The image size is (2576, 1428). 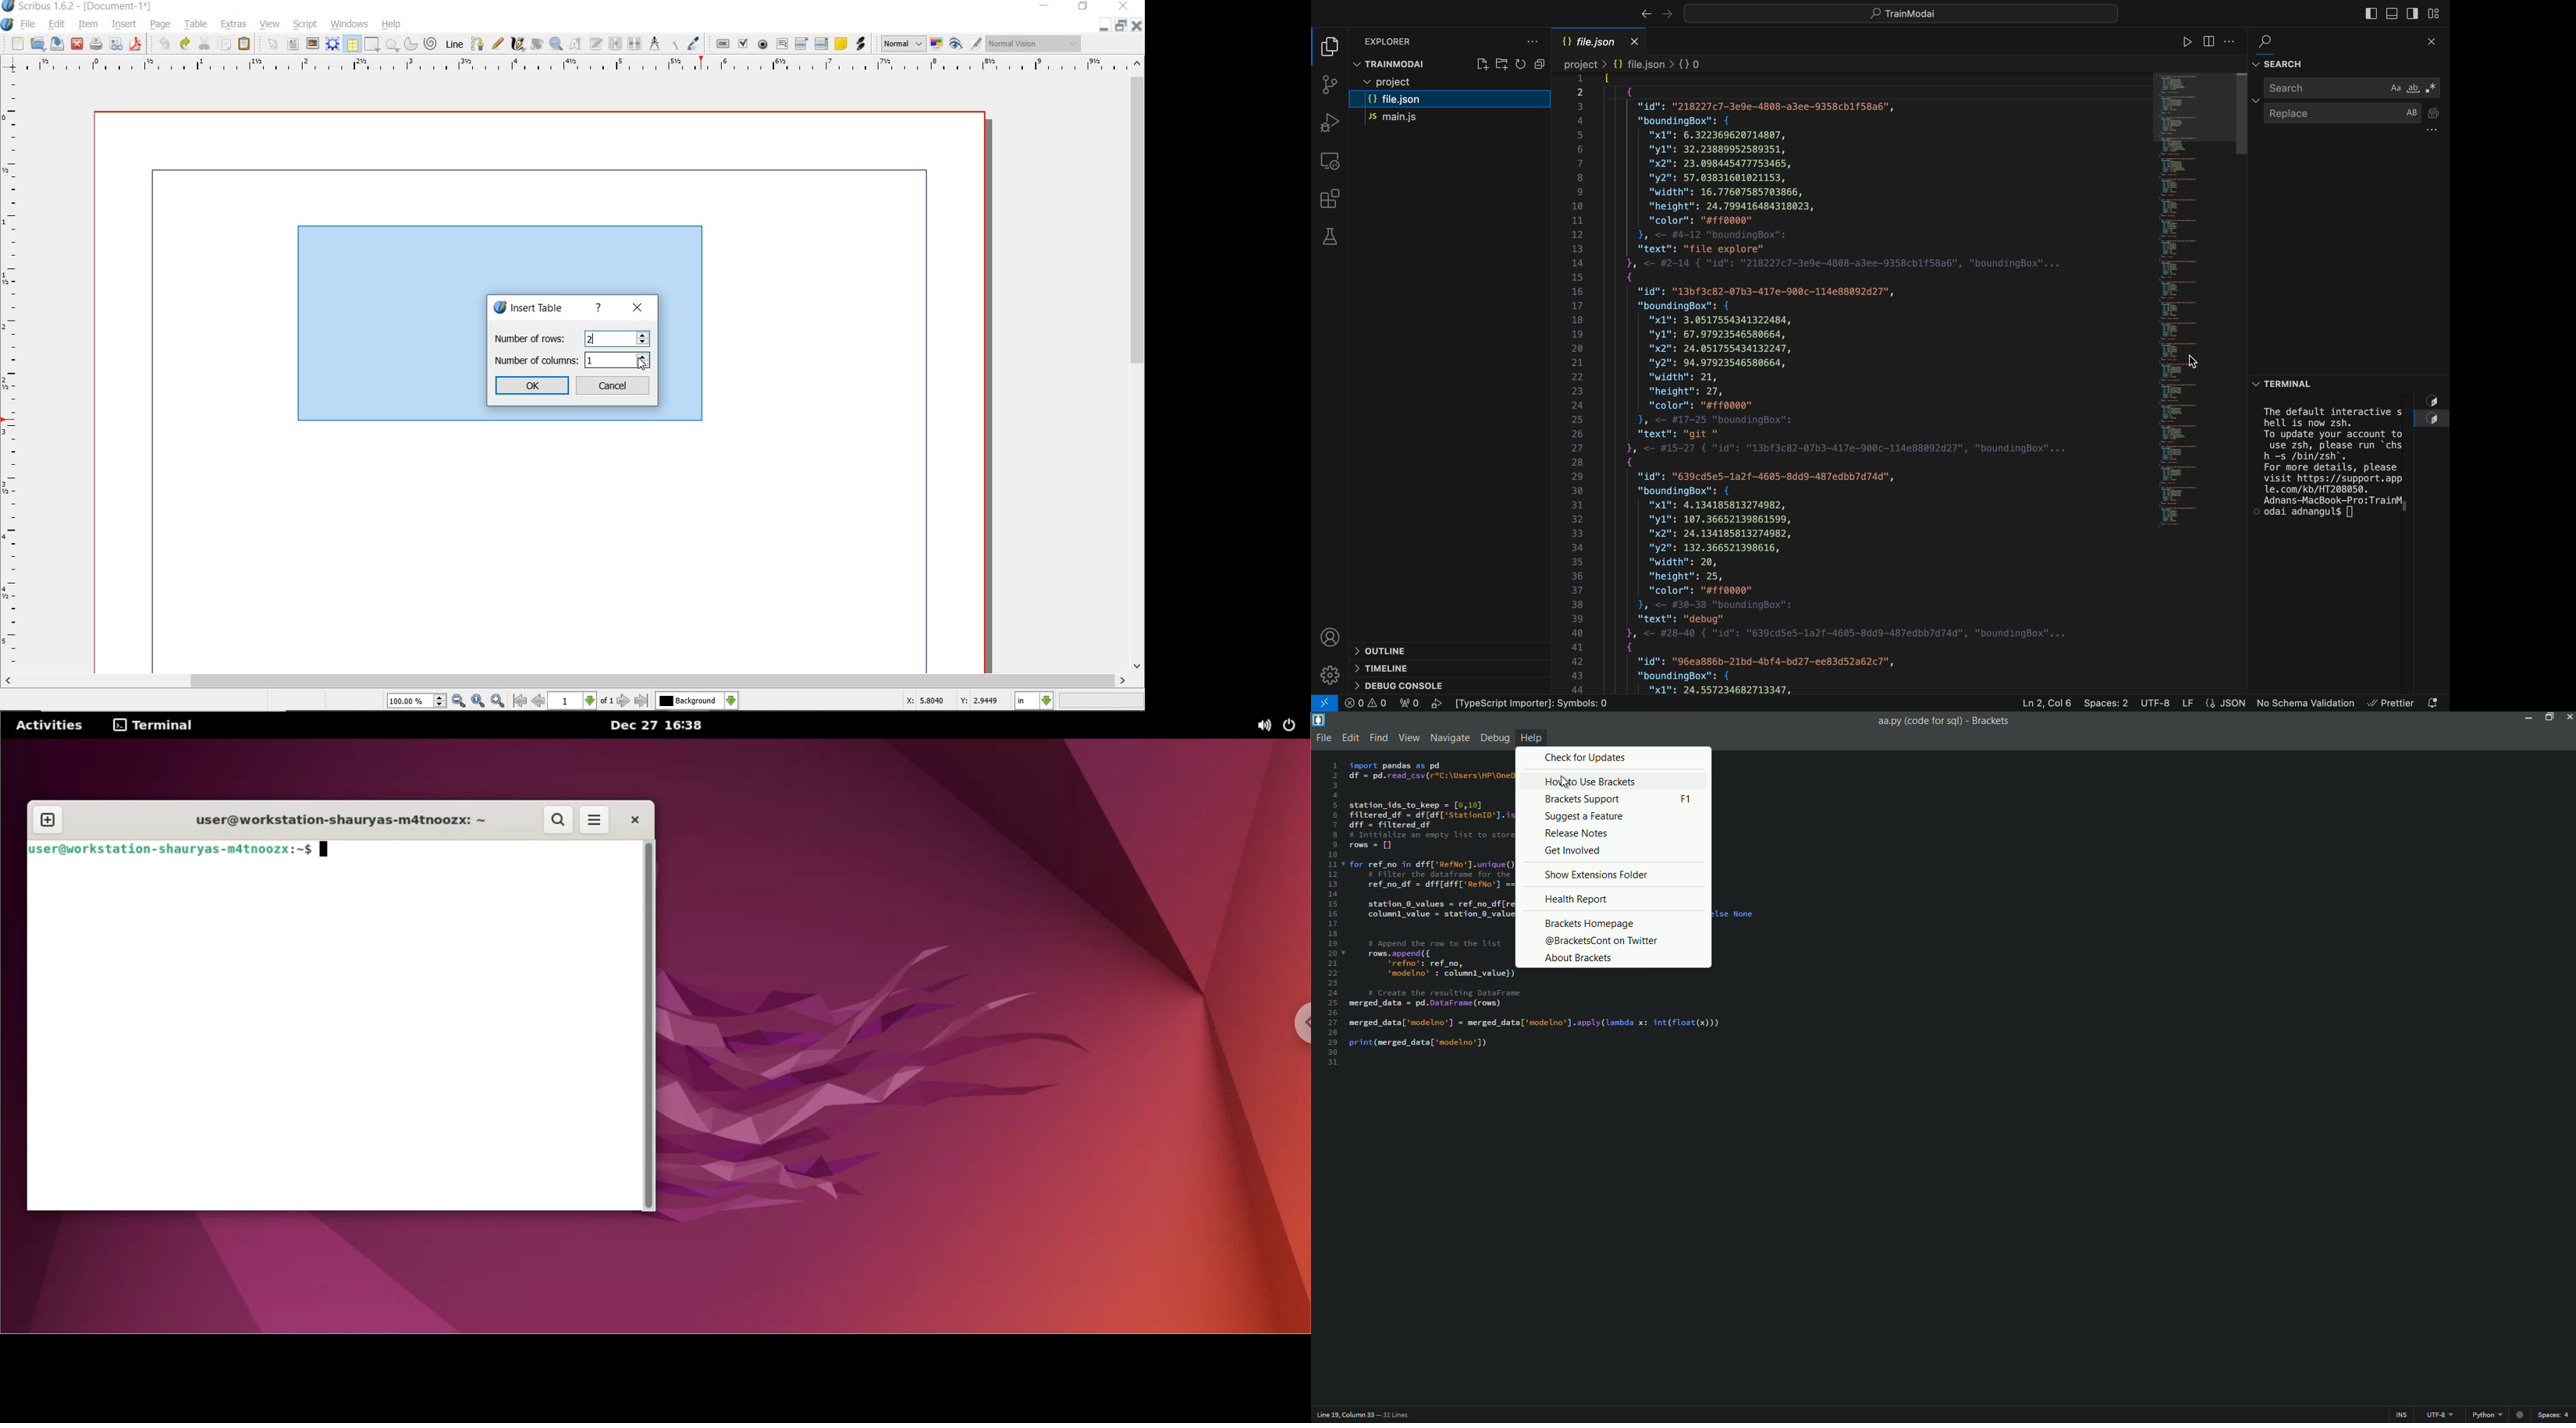 What do you see at coordinates (2365, 15) in the screenshot?
I see `toggle bar` at bounding box center [2365, 15].